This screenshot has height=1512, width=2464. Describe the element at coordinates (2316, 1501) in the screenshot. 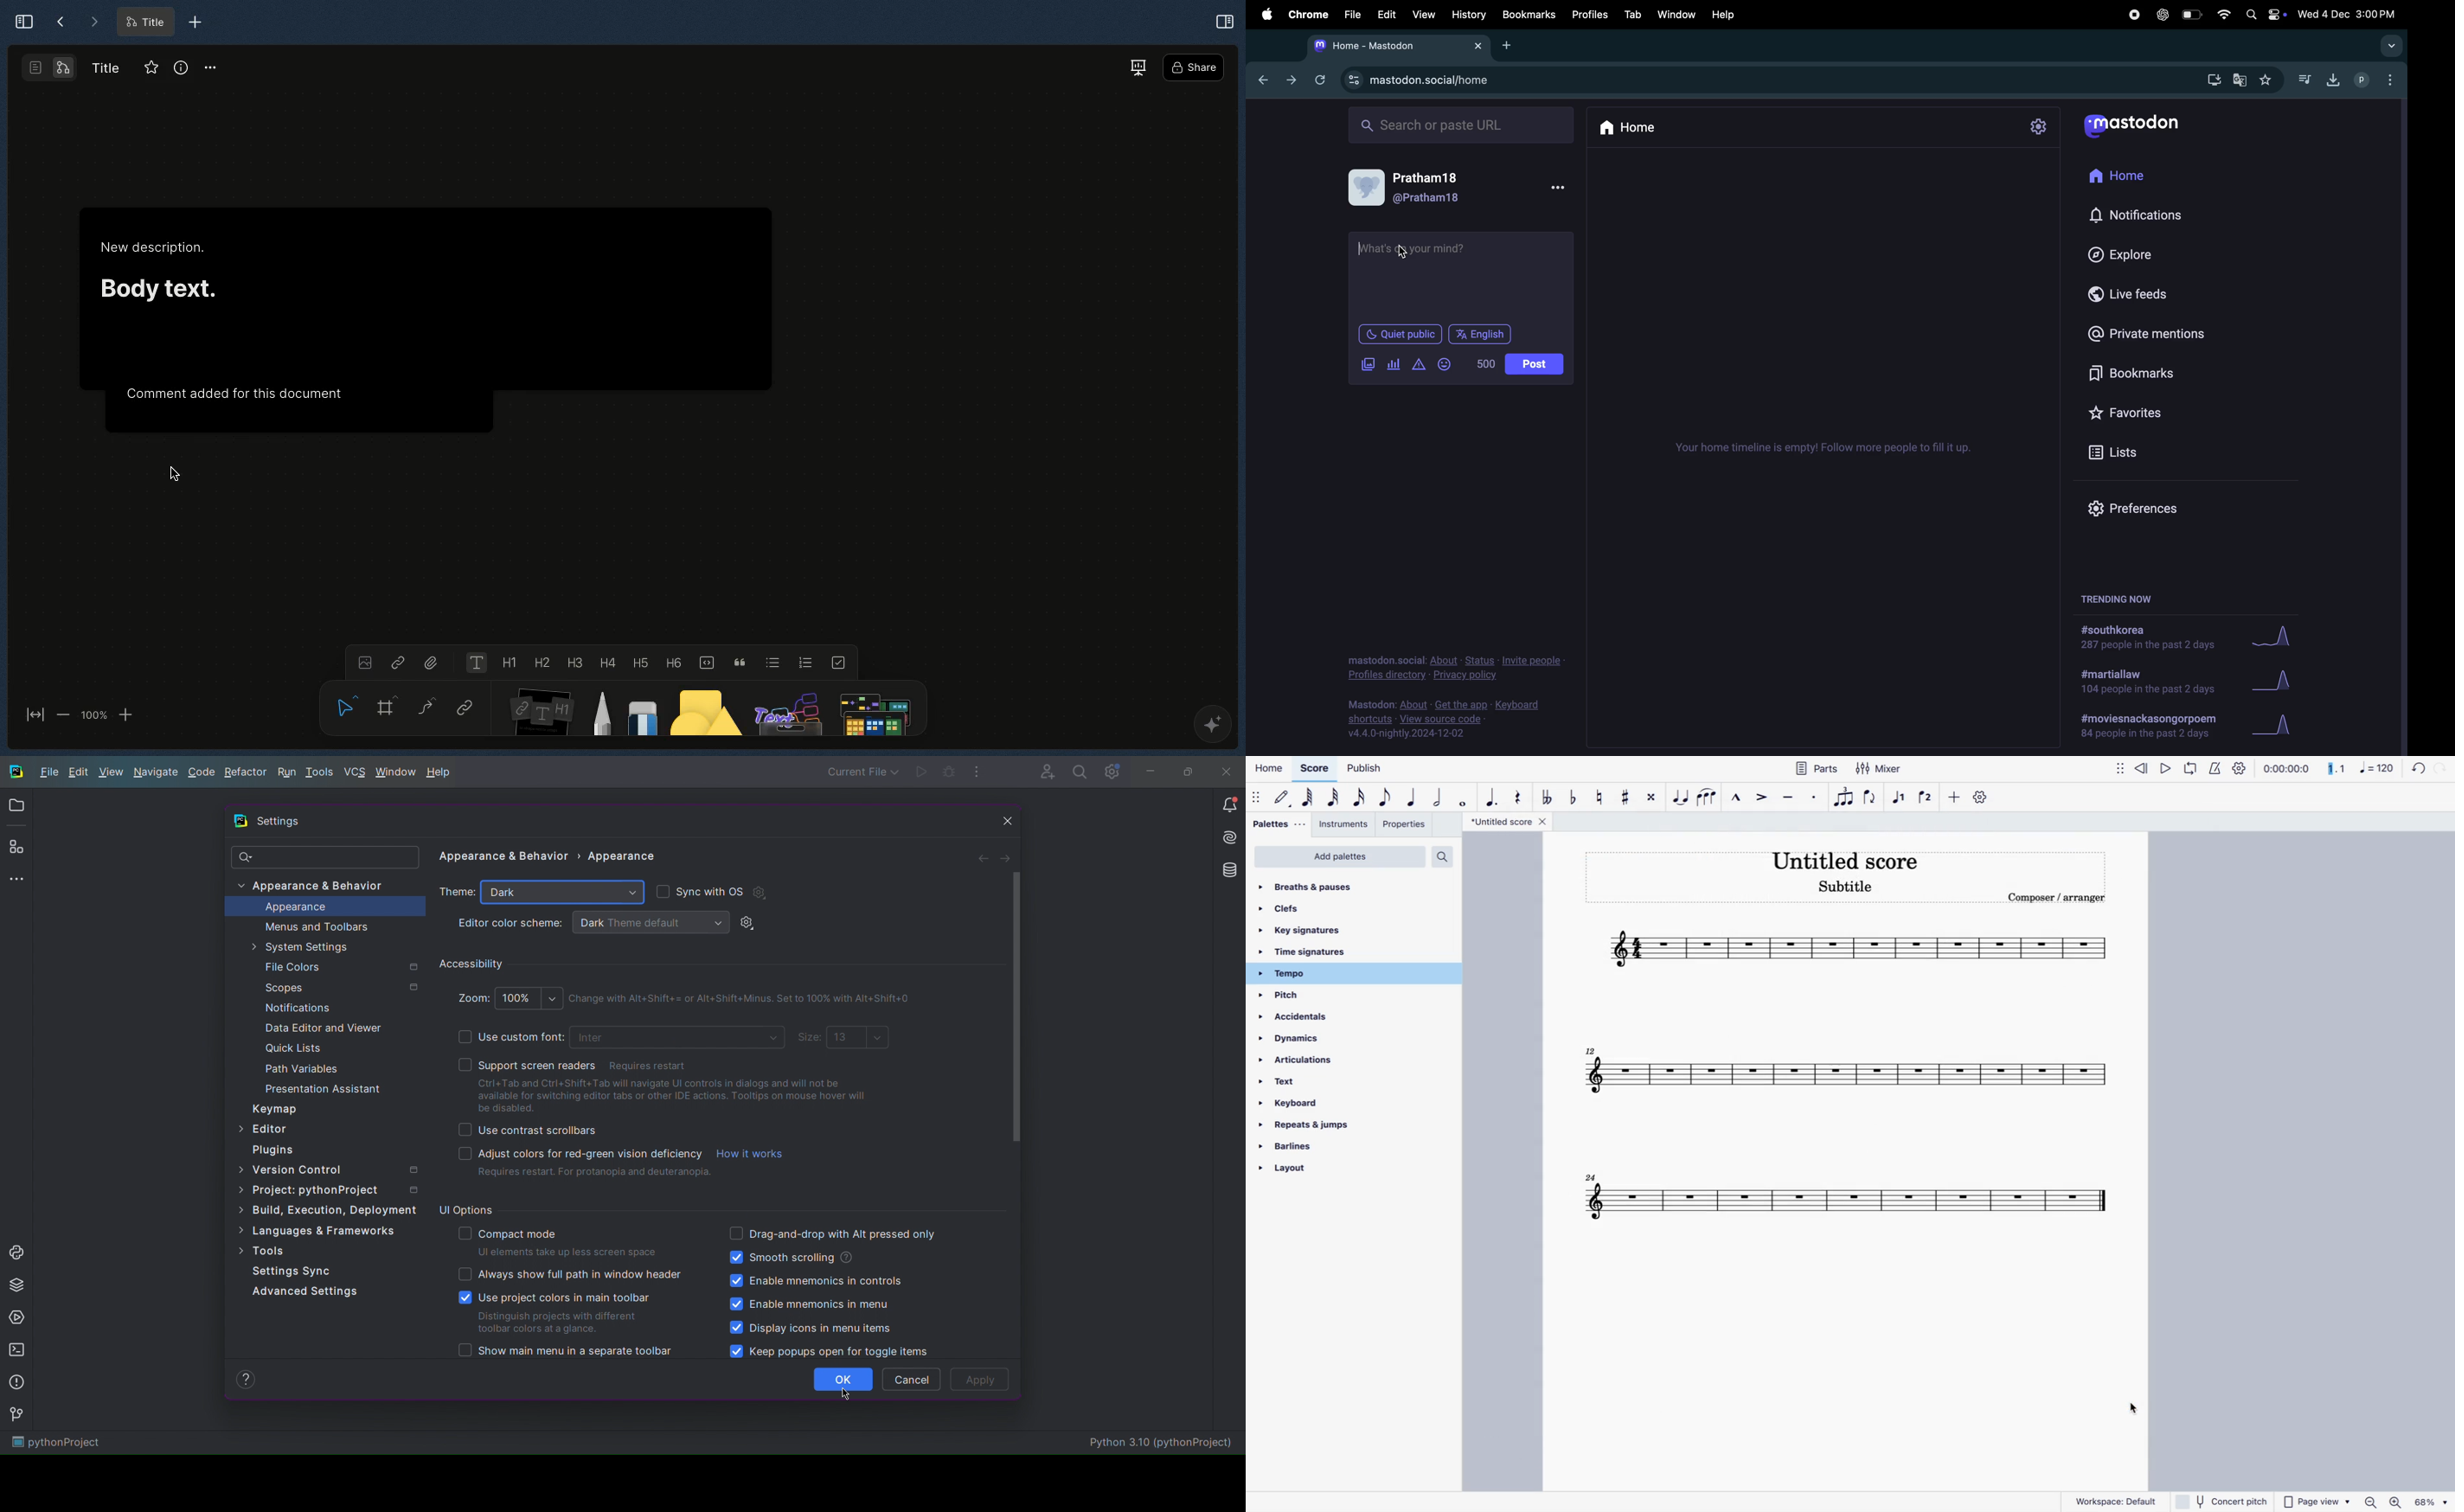

I see `page view` at that location.